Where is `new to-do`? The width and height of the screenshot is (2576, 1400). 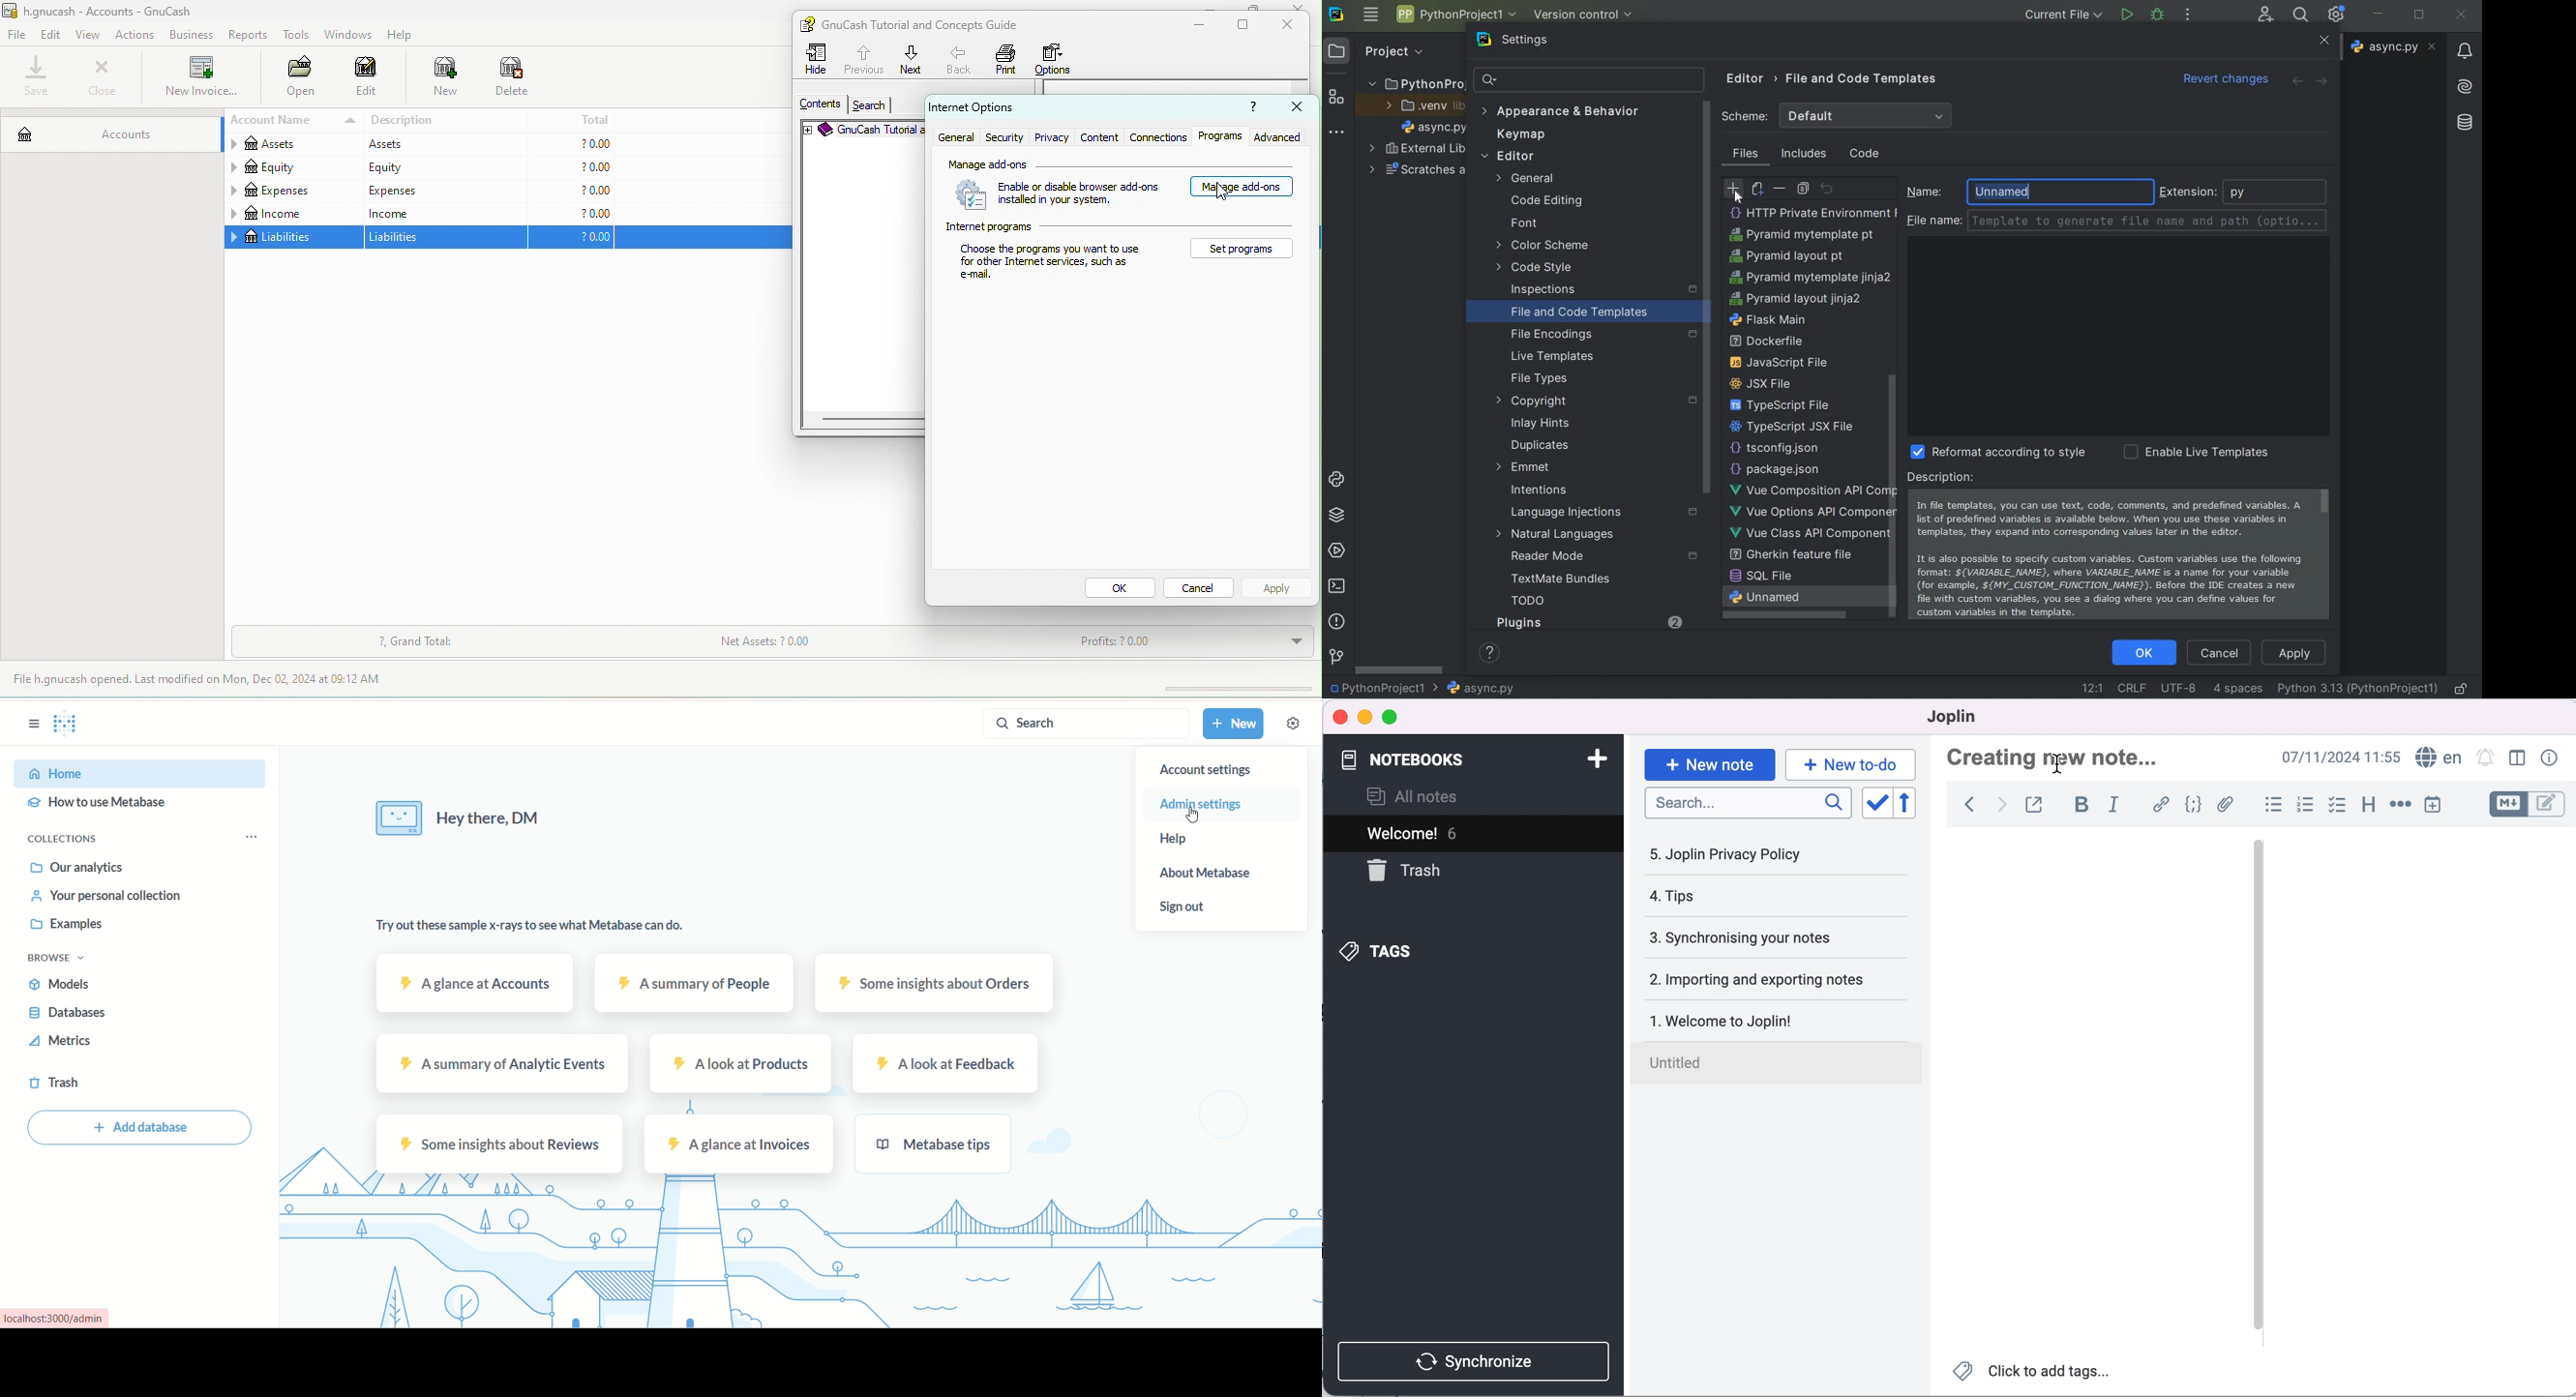 new to-do is located at coordinates (1853, 764).